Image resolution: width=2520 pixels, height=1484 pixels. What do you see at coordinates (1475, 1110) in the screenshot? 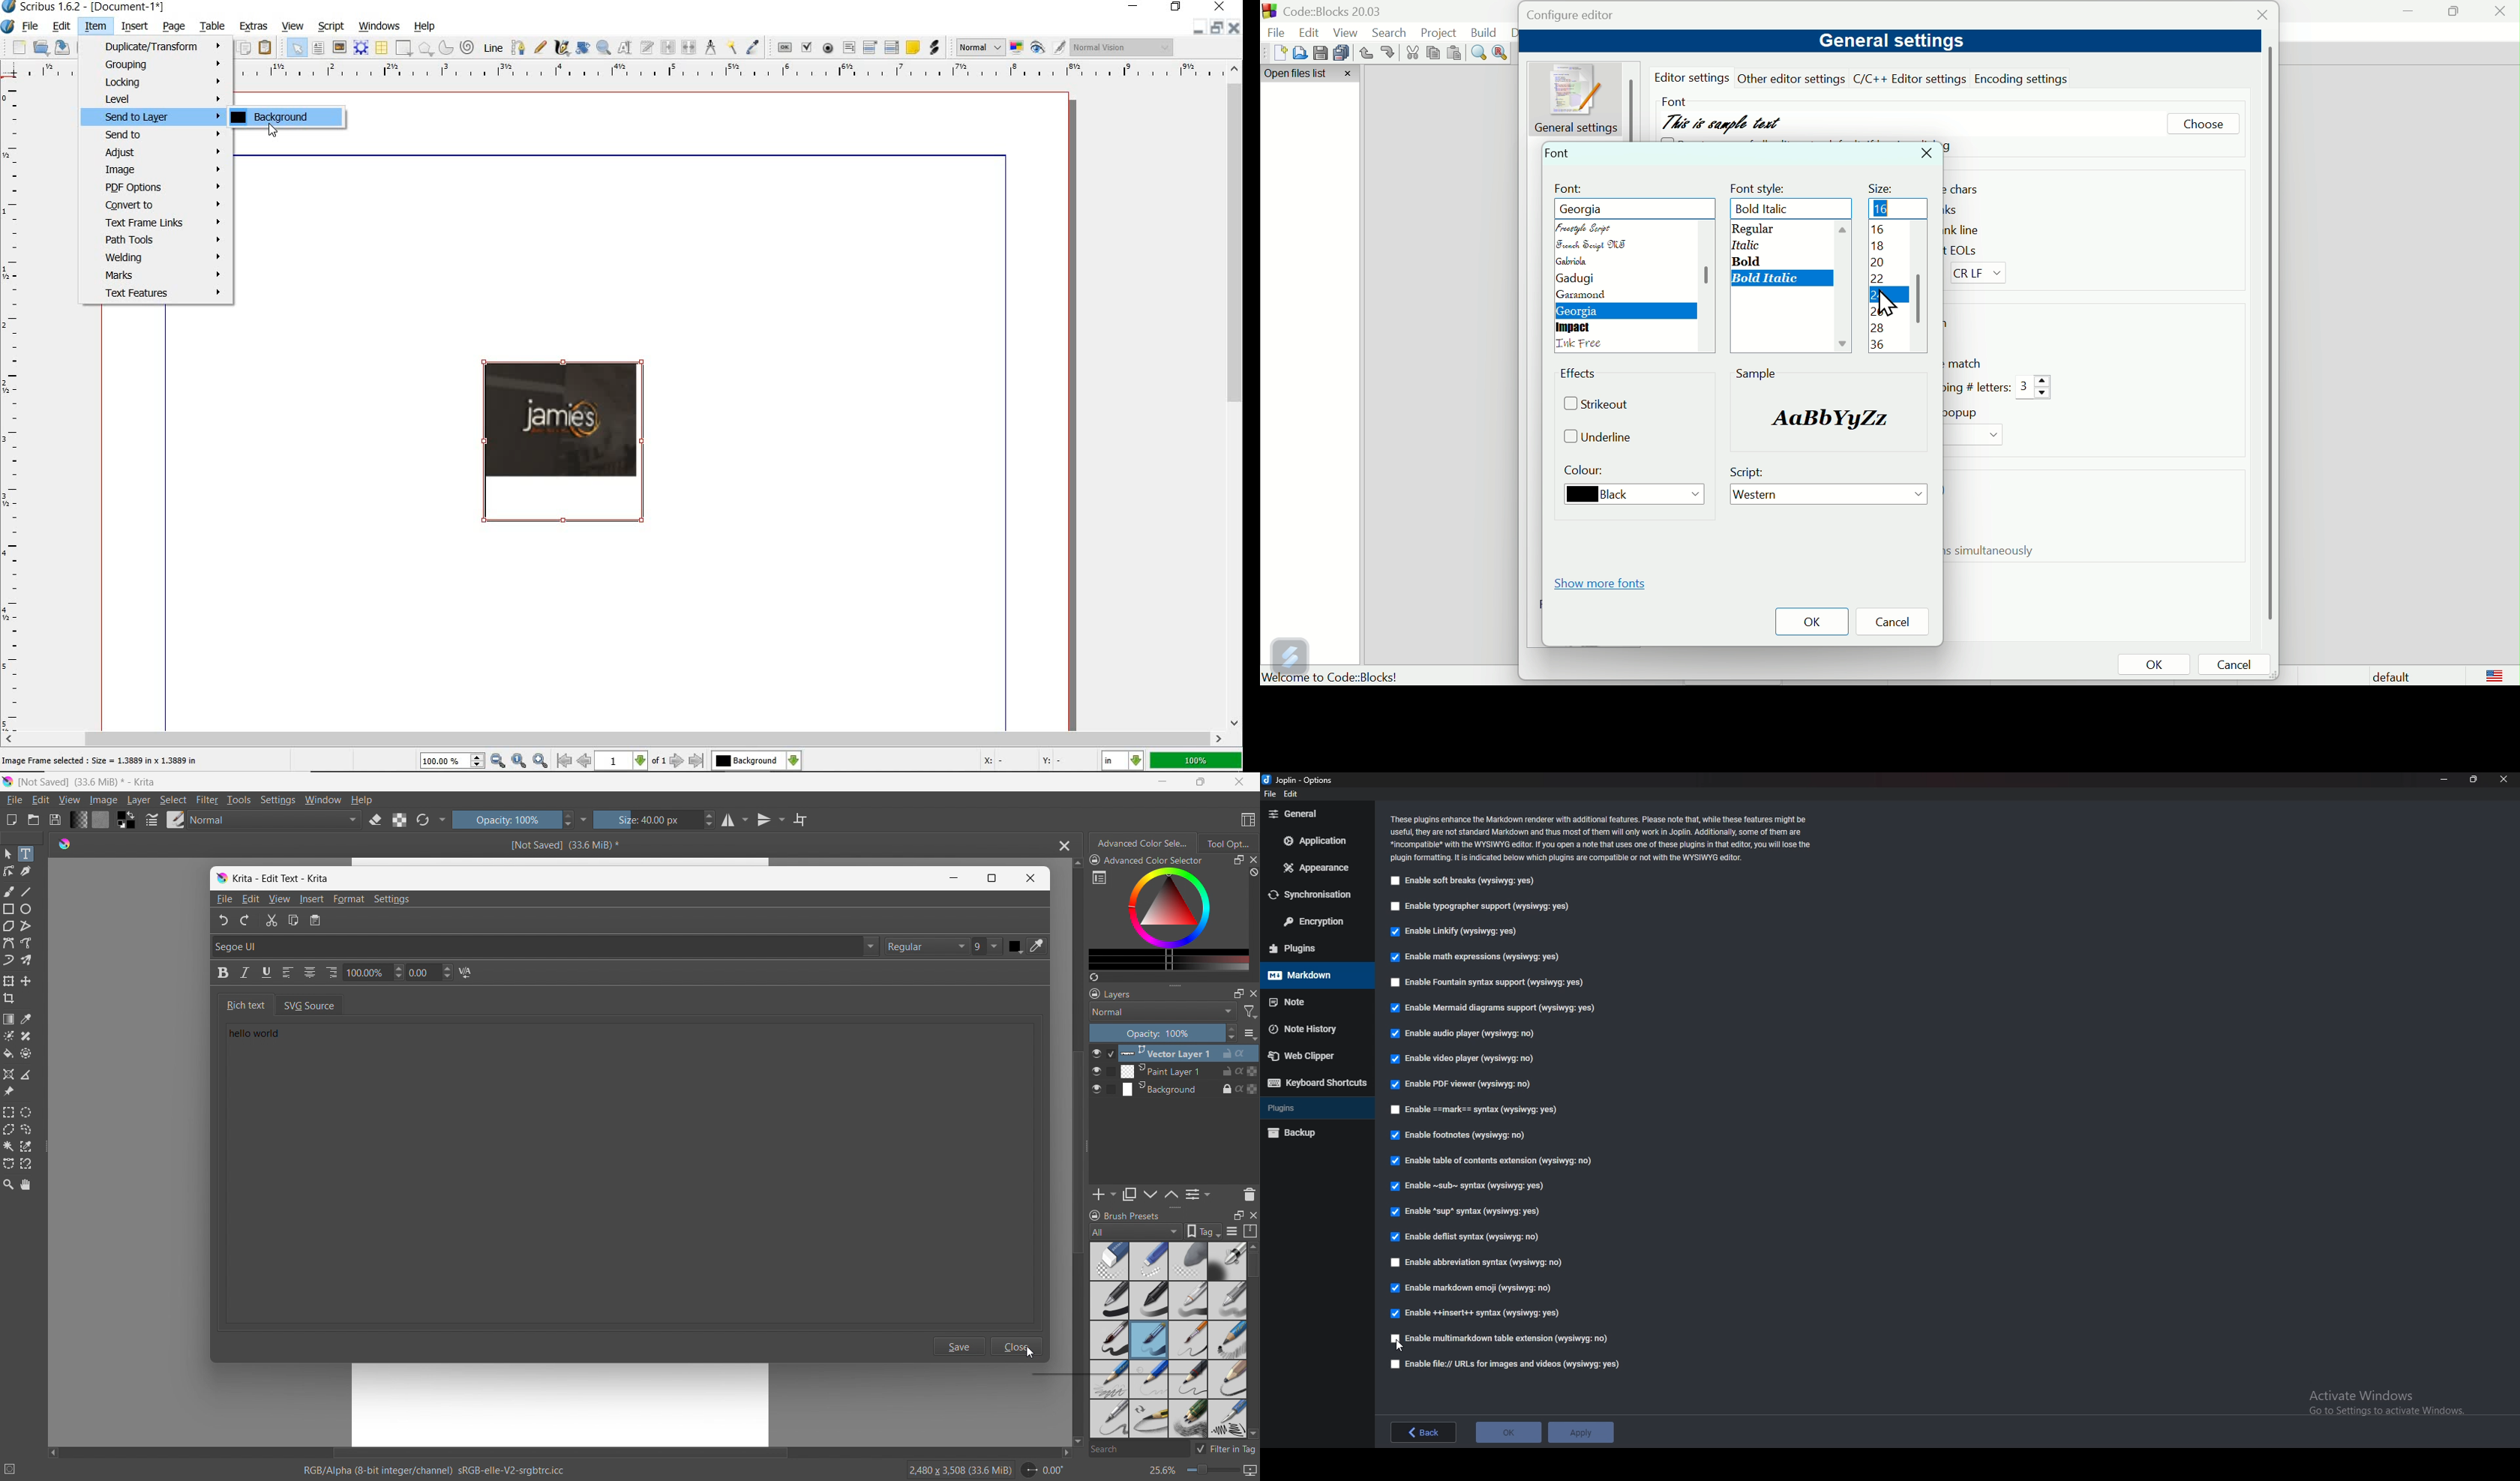
I see `Enable Mark Syntax` at bounding box center [1475, 1110].